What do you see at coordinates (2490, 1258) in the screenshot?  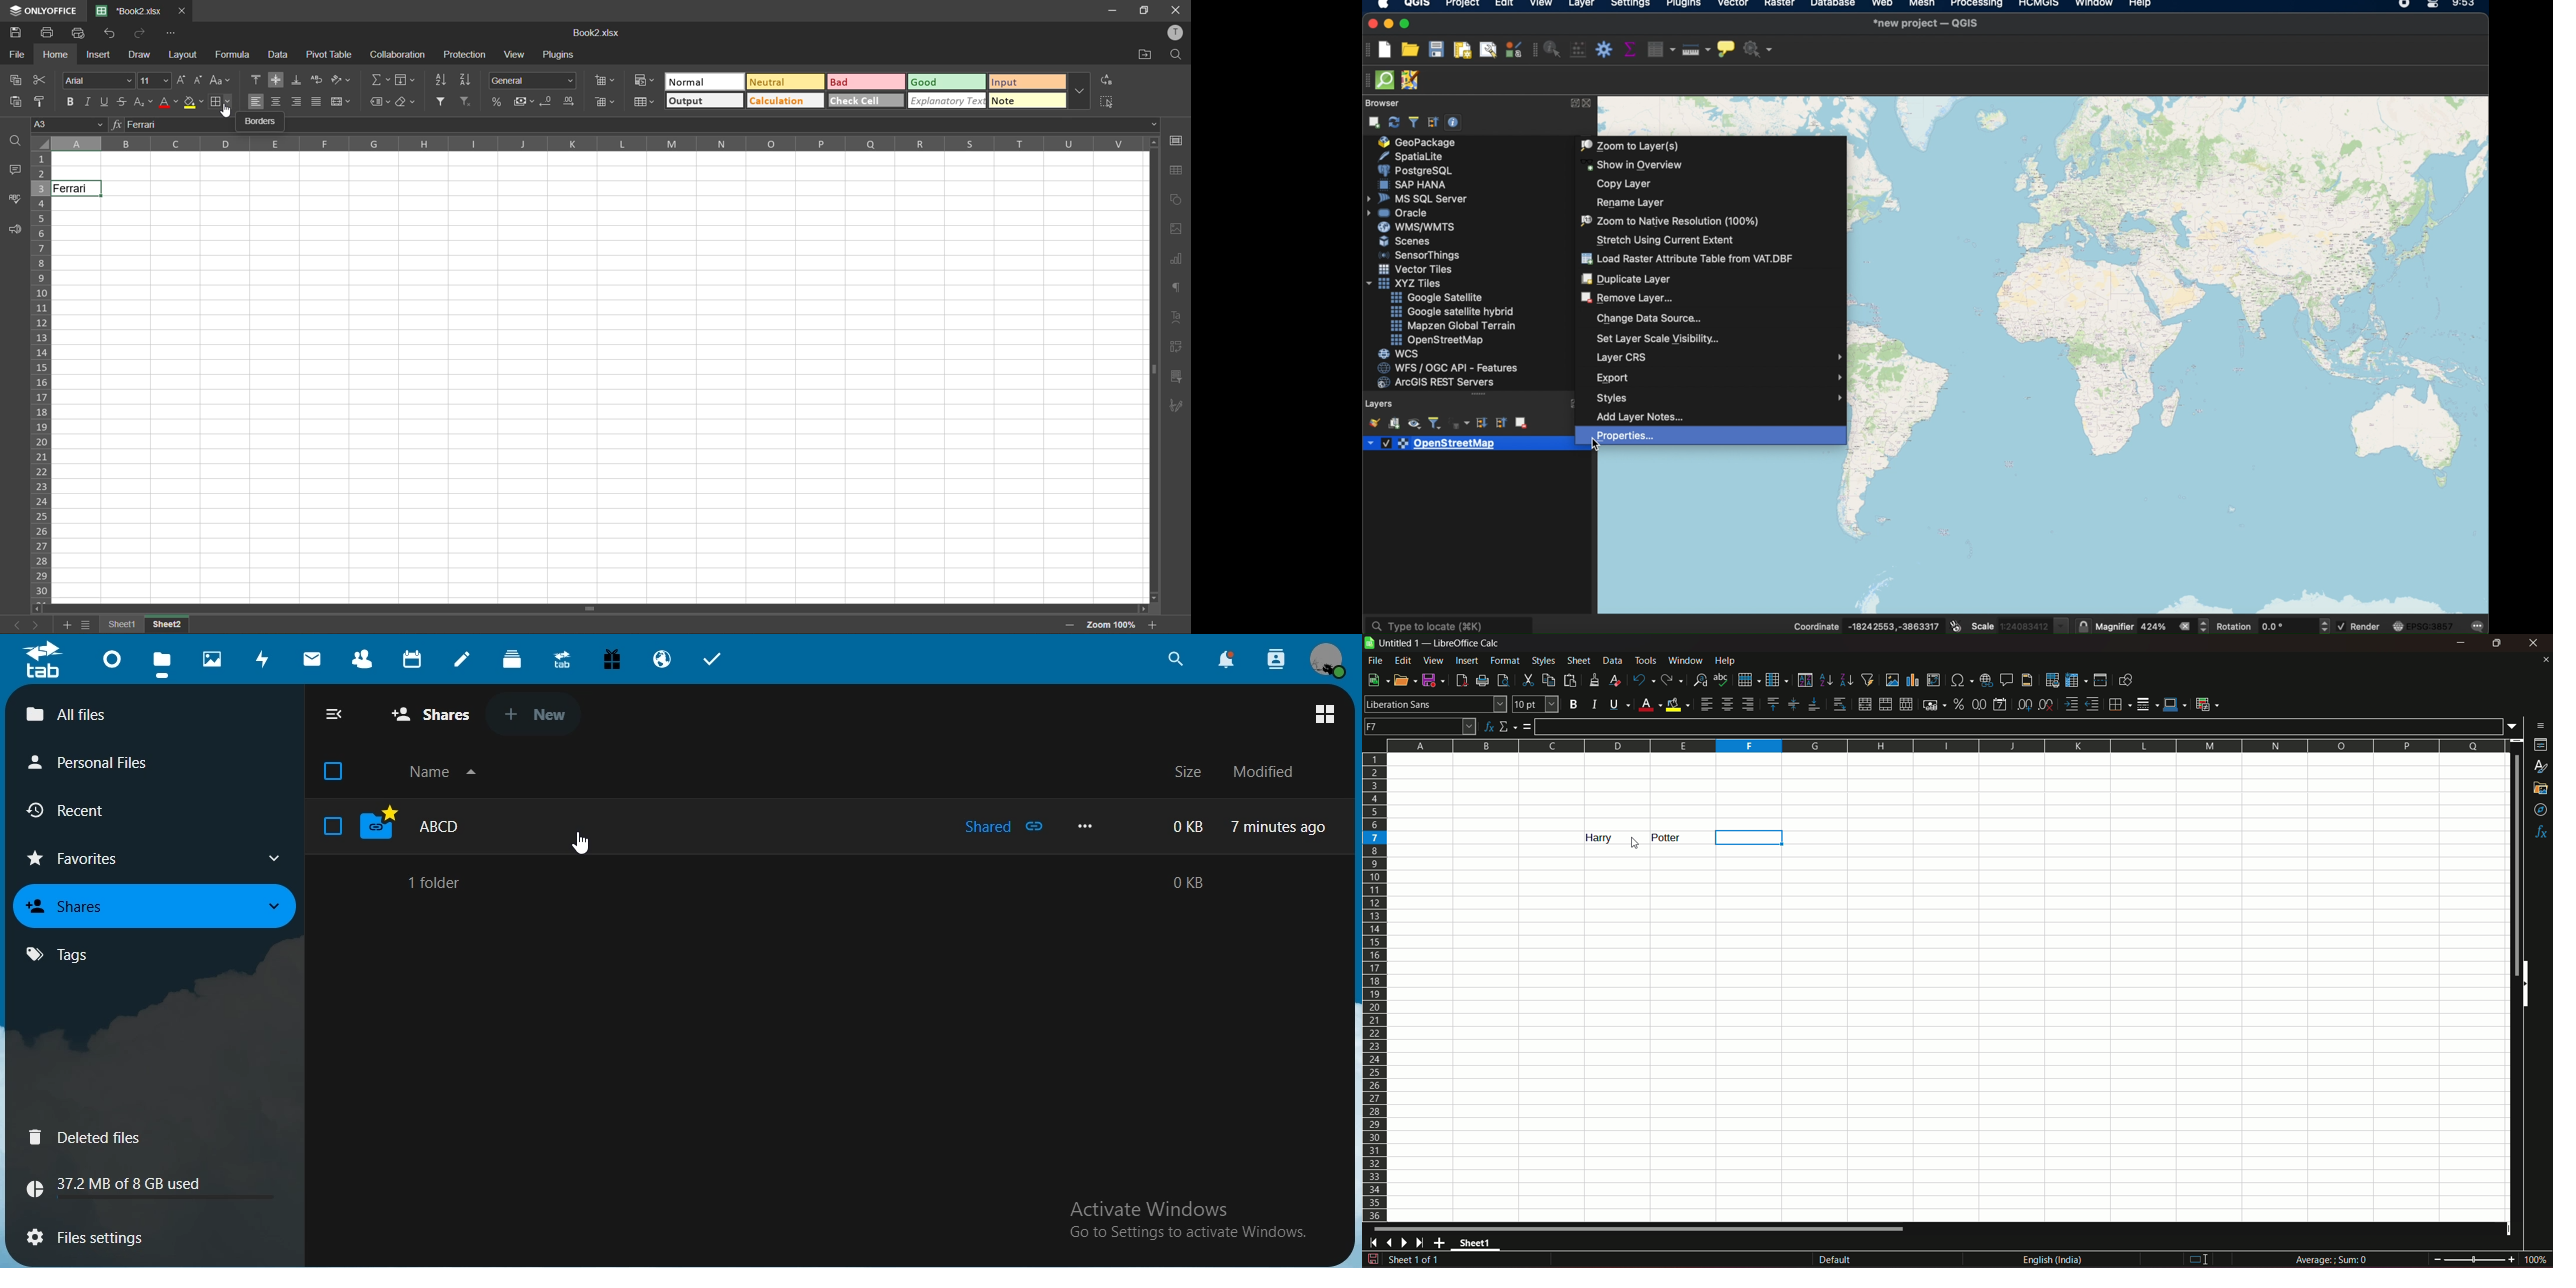 I see `zoom` at bounding box center [2490, 1258].